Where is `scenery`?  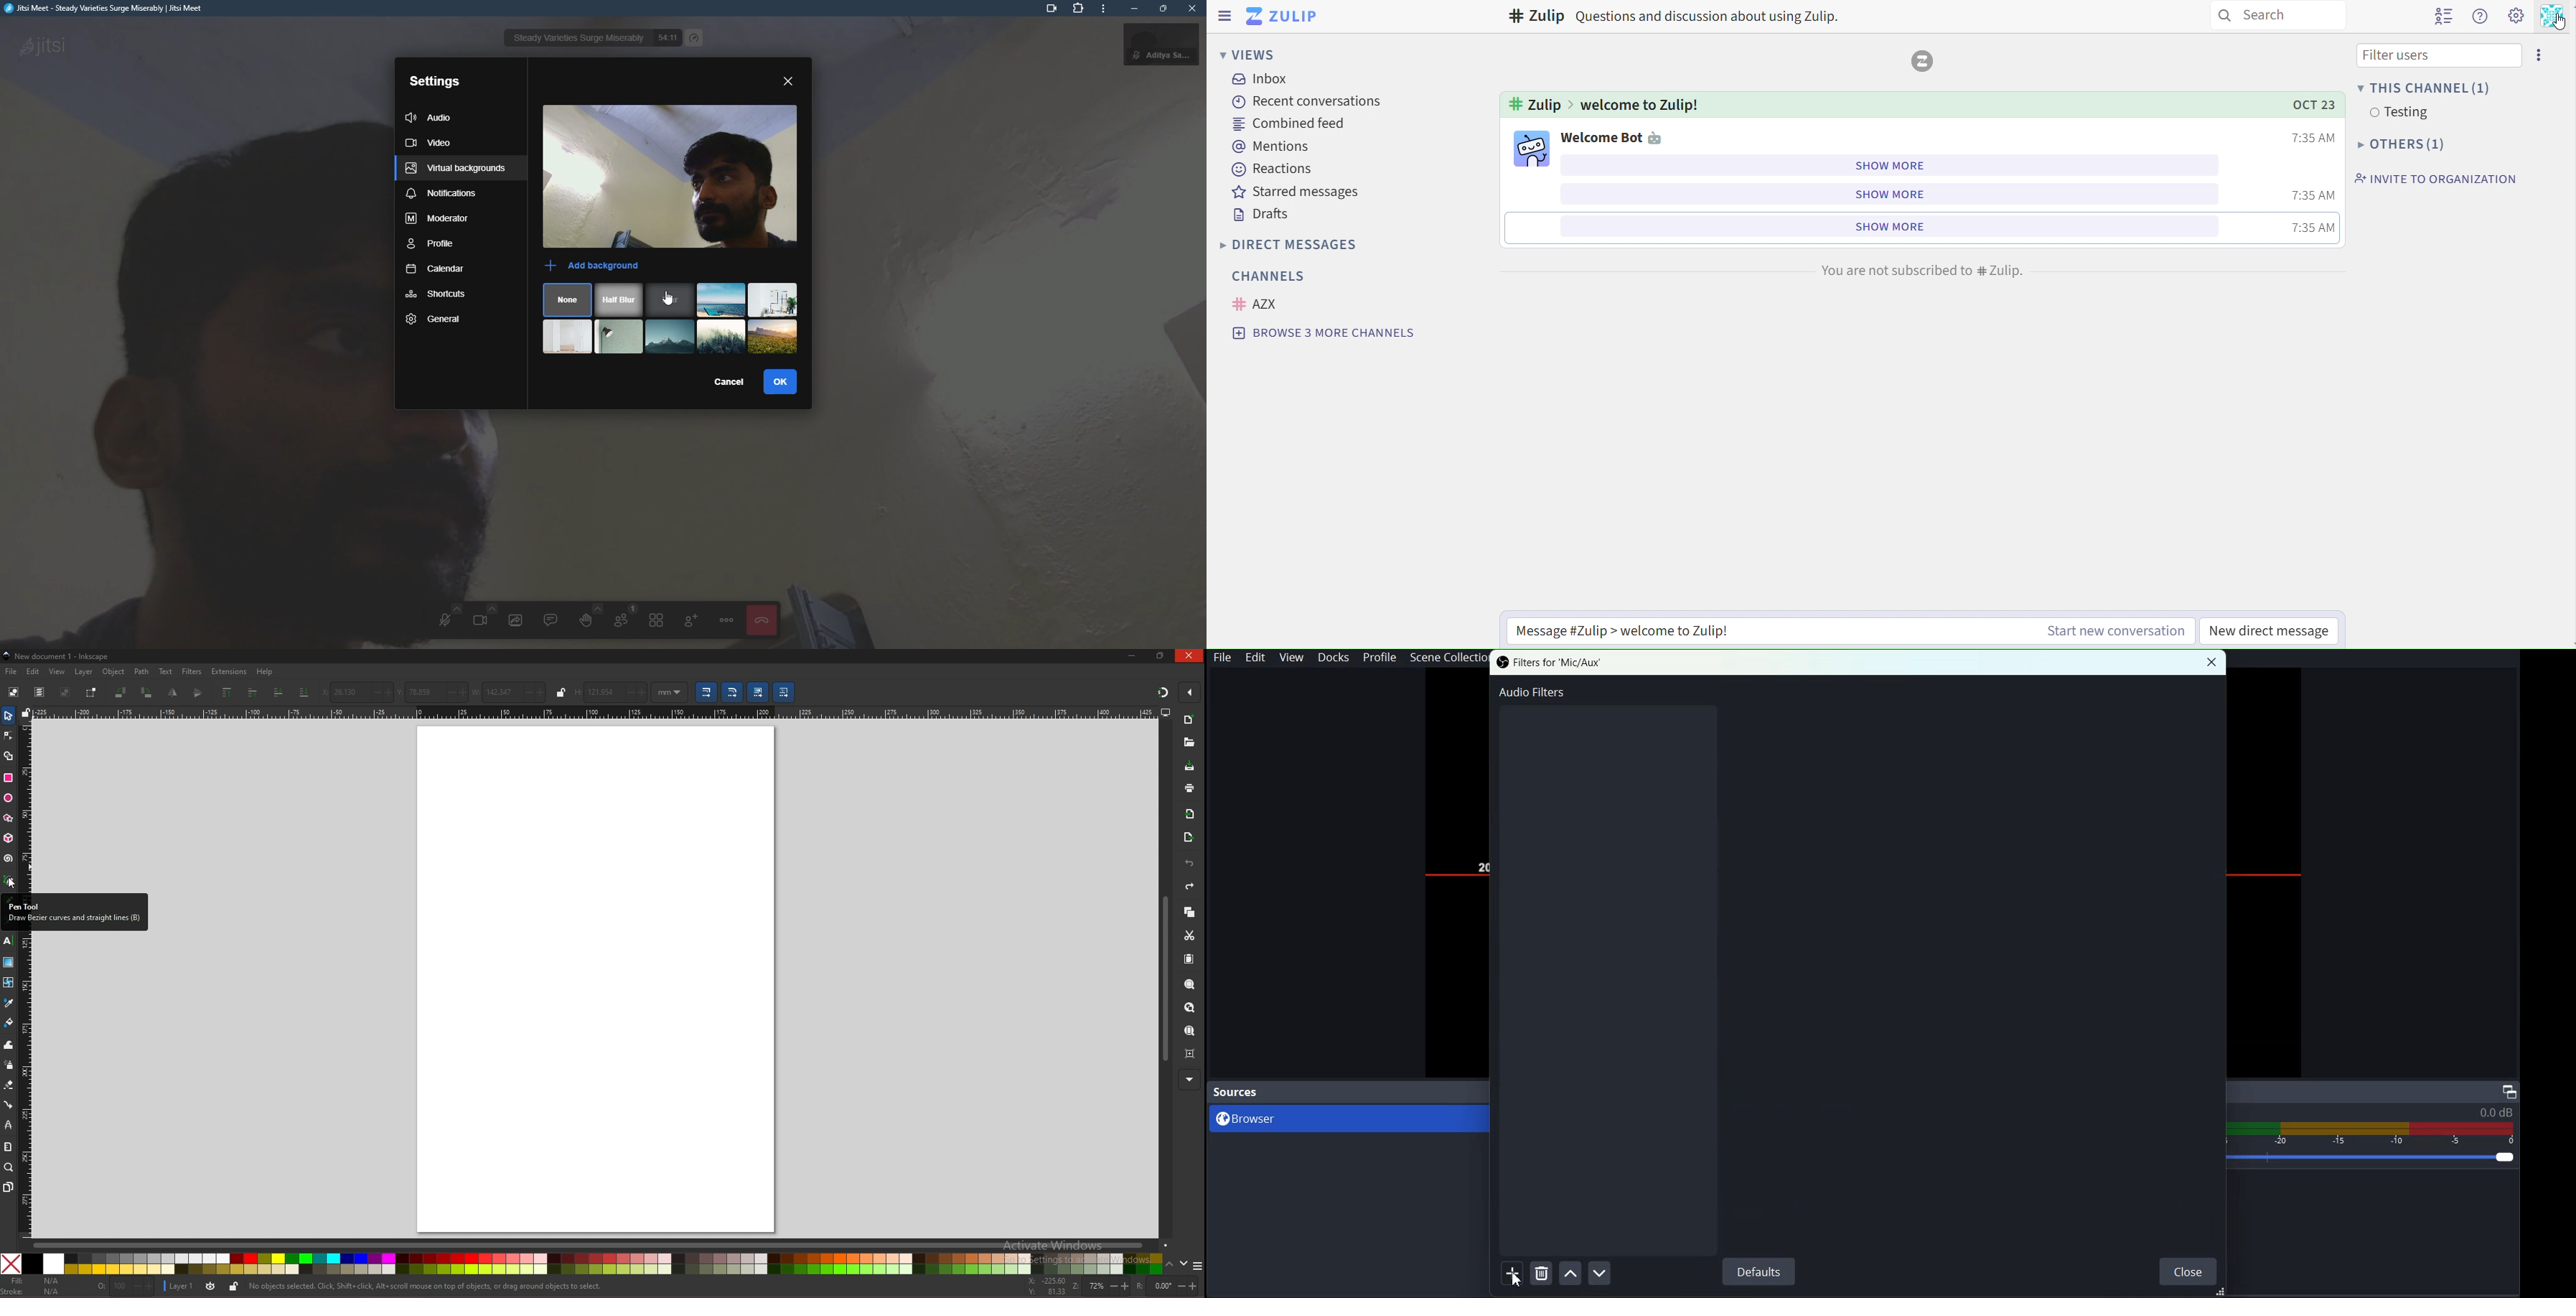
scenery is located at coordinates (671, 337).